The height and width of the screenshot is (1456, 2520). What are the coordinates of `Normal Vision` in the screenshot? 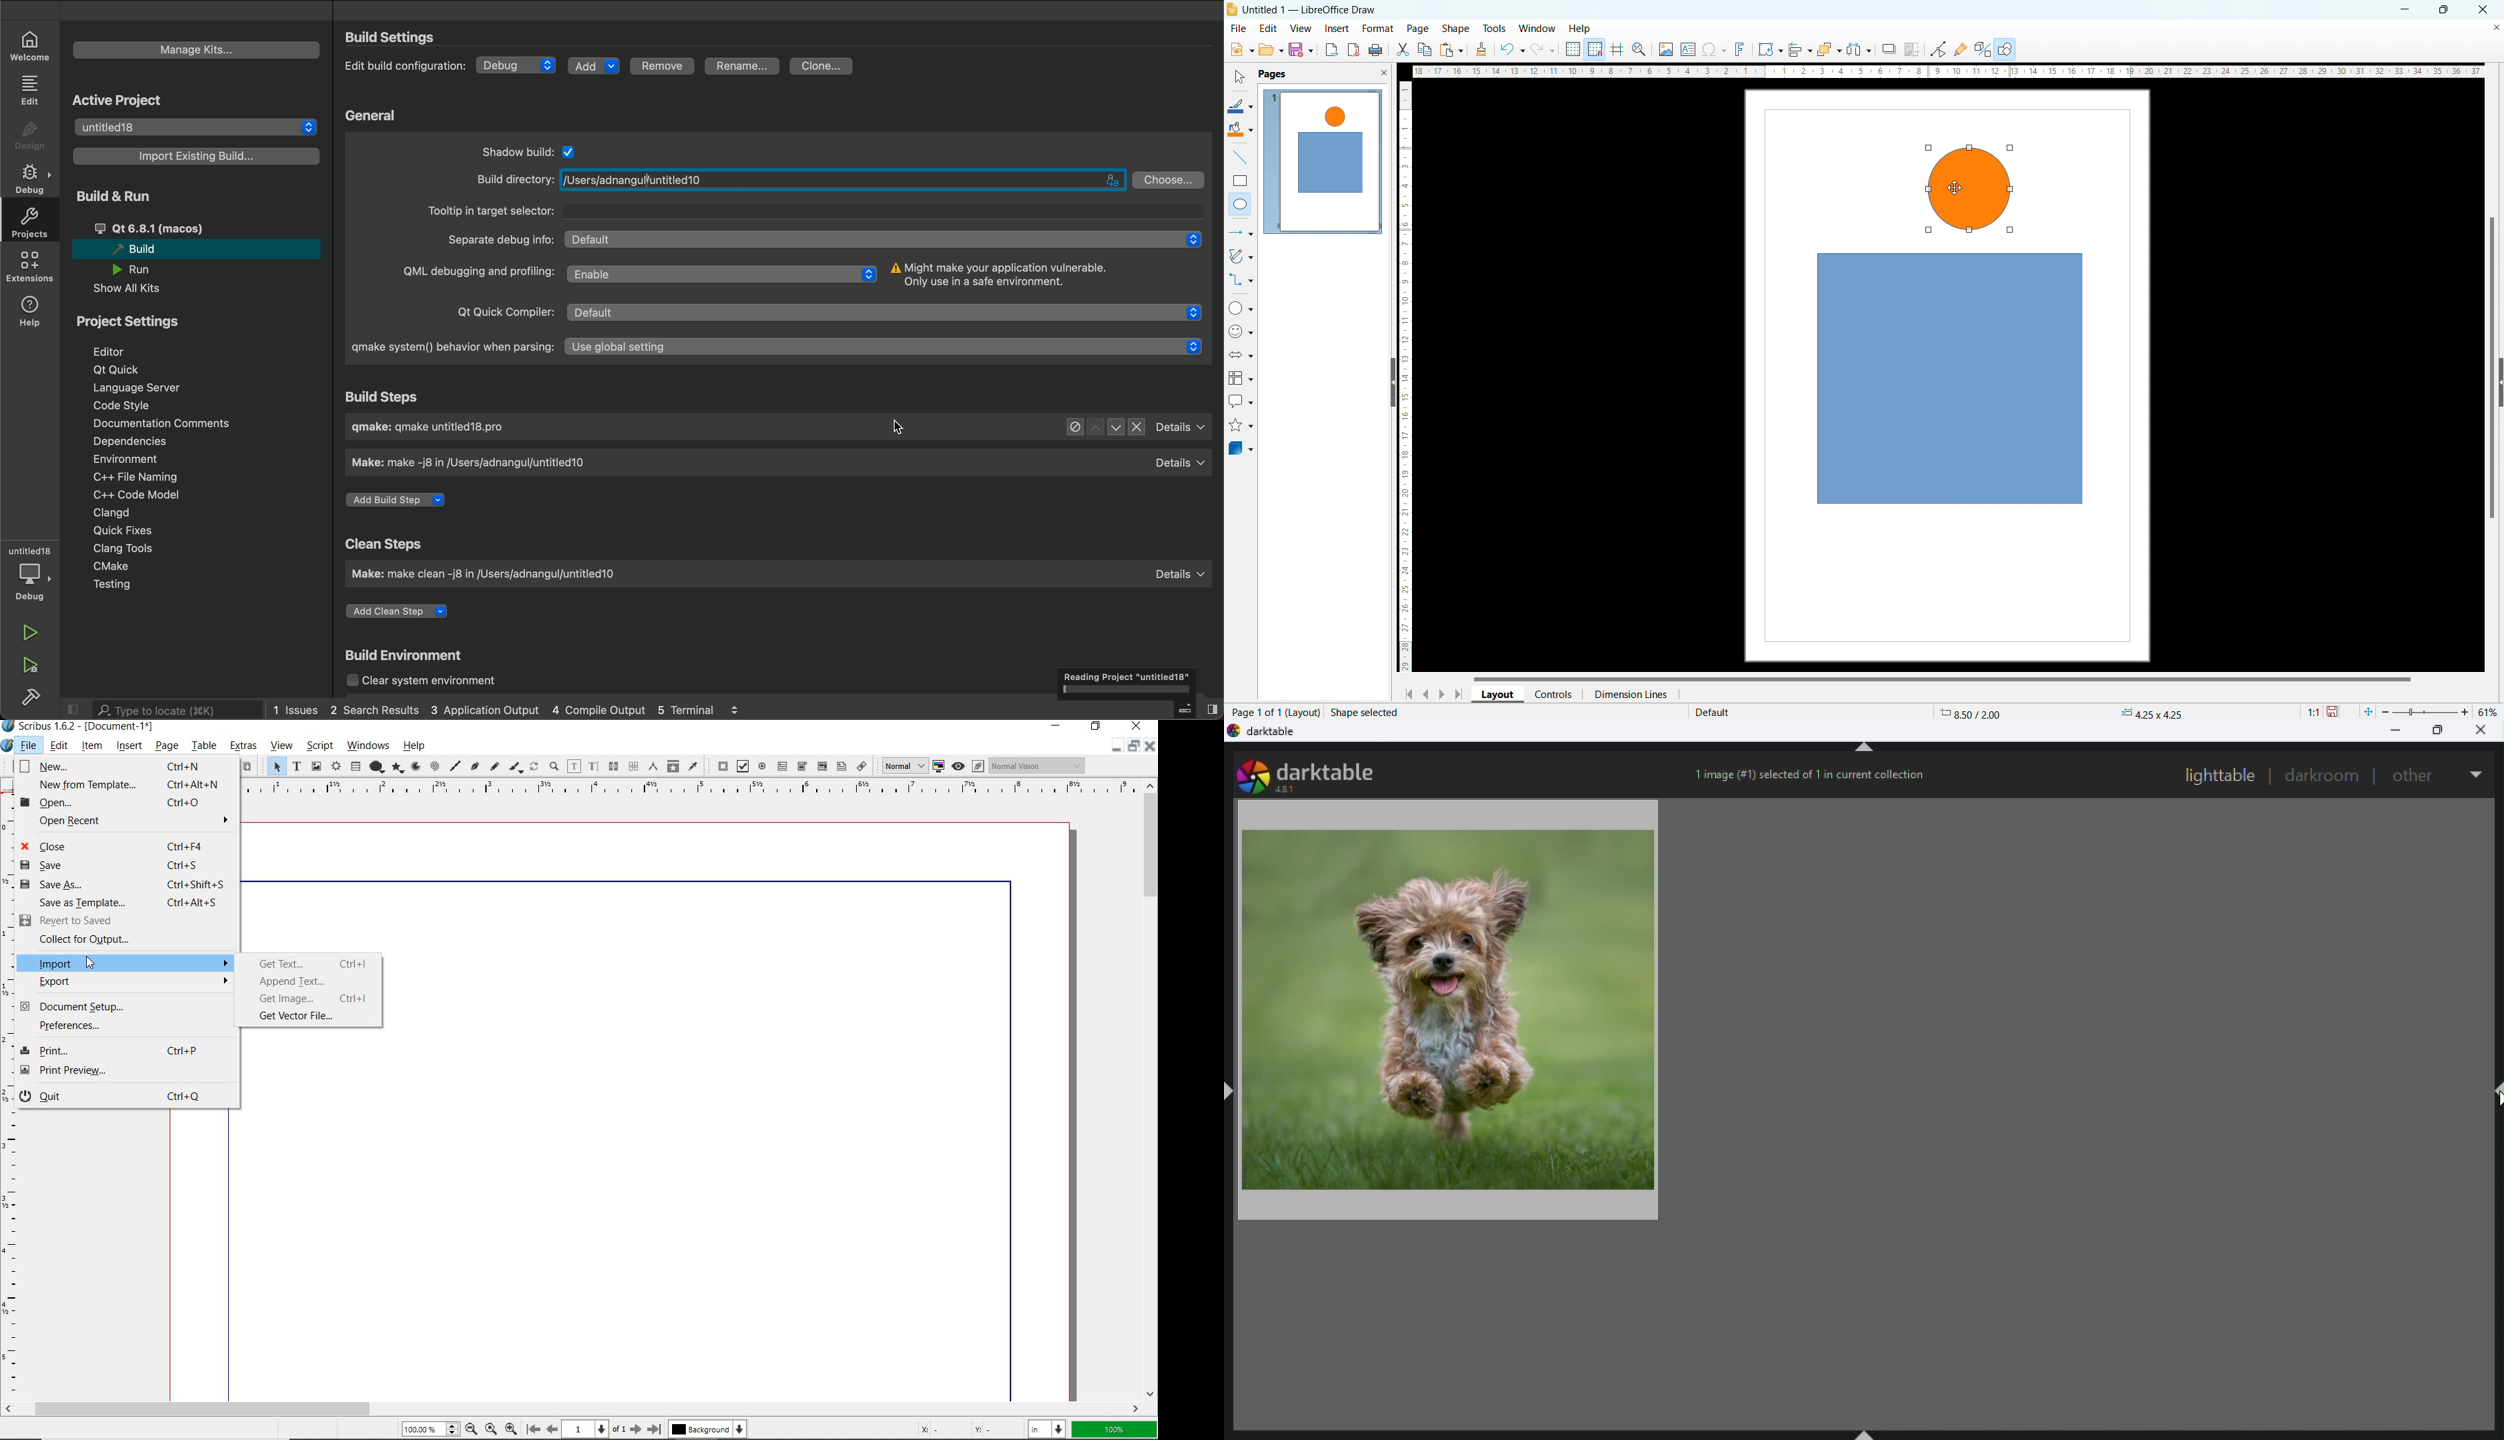 It's located at (1039, 765).